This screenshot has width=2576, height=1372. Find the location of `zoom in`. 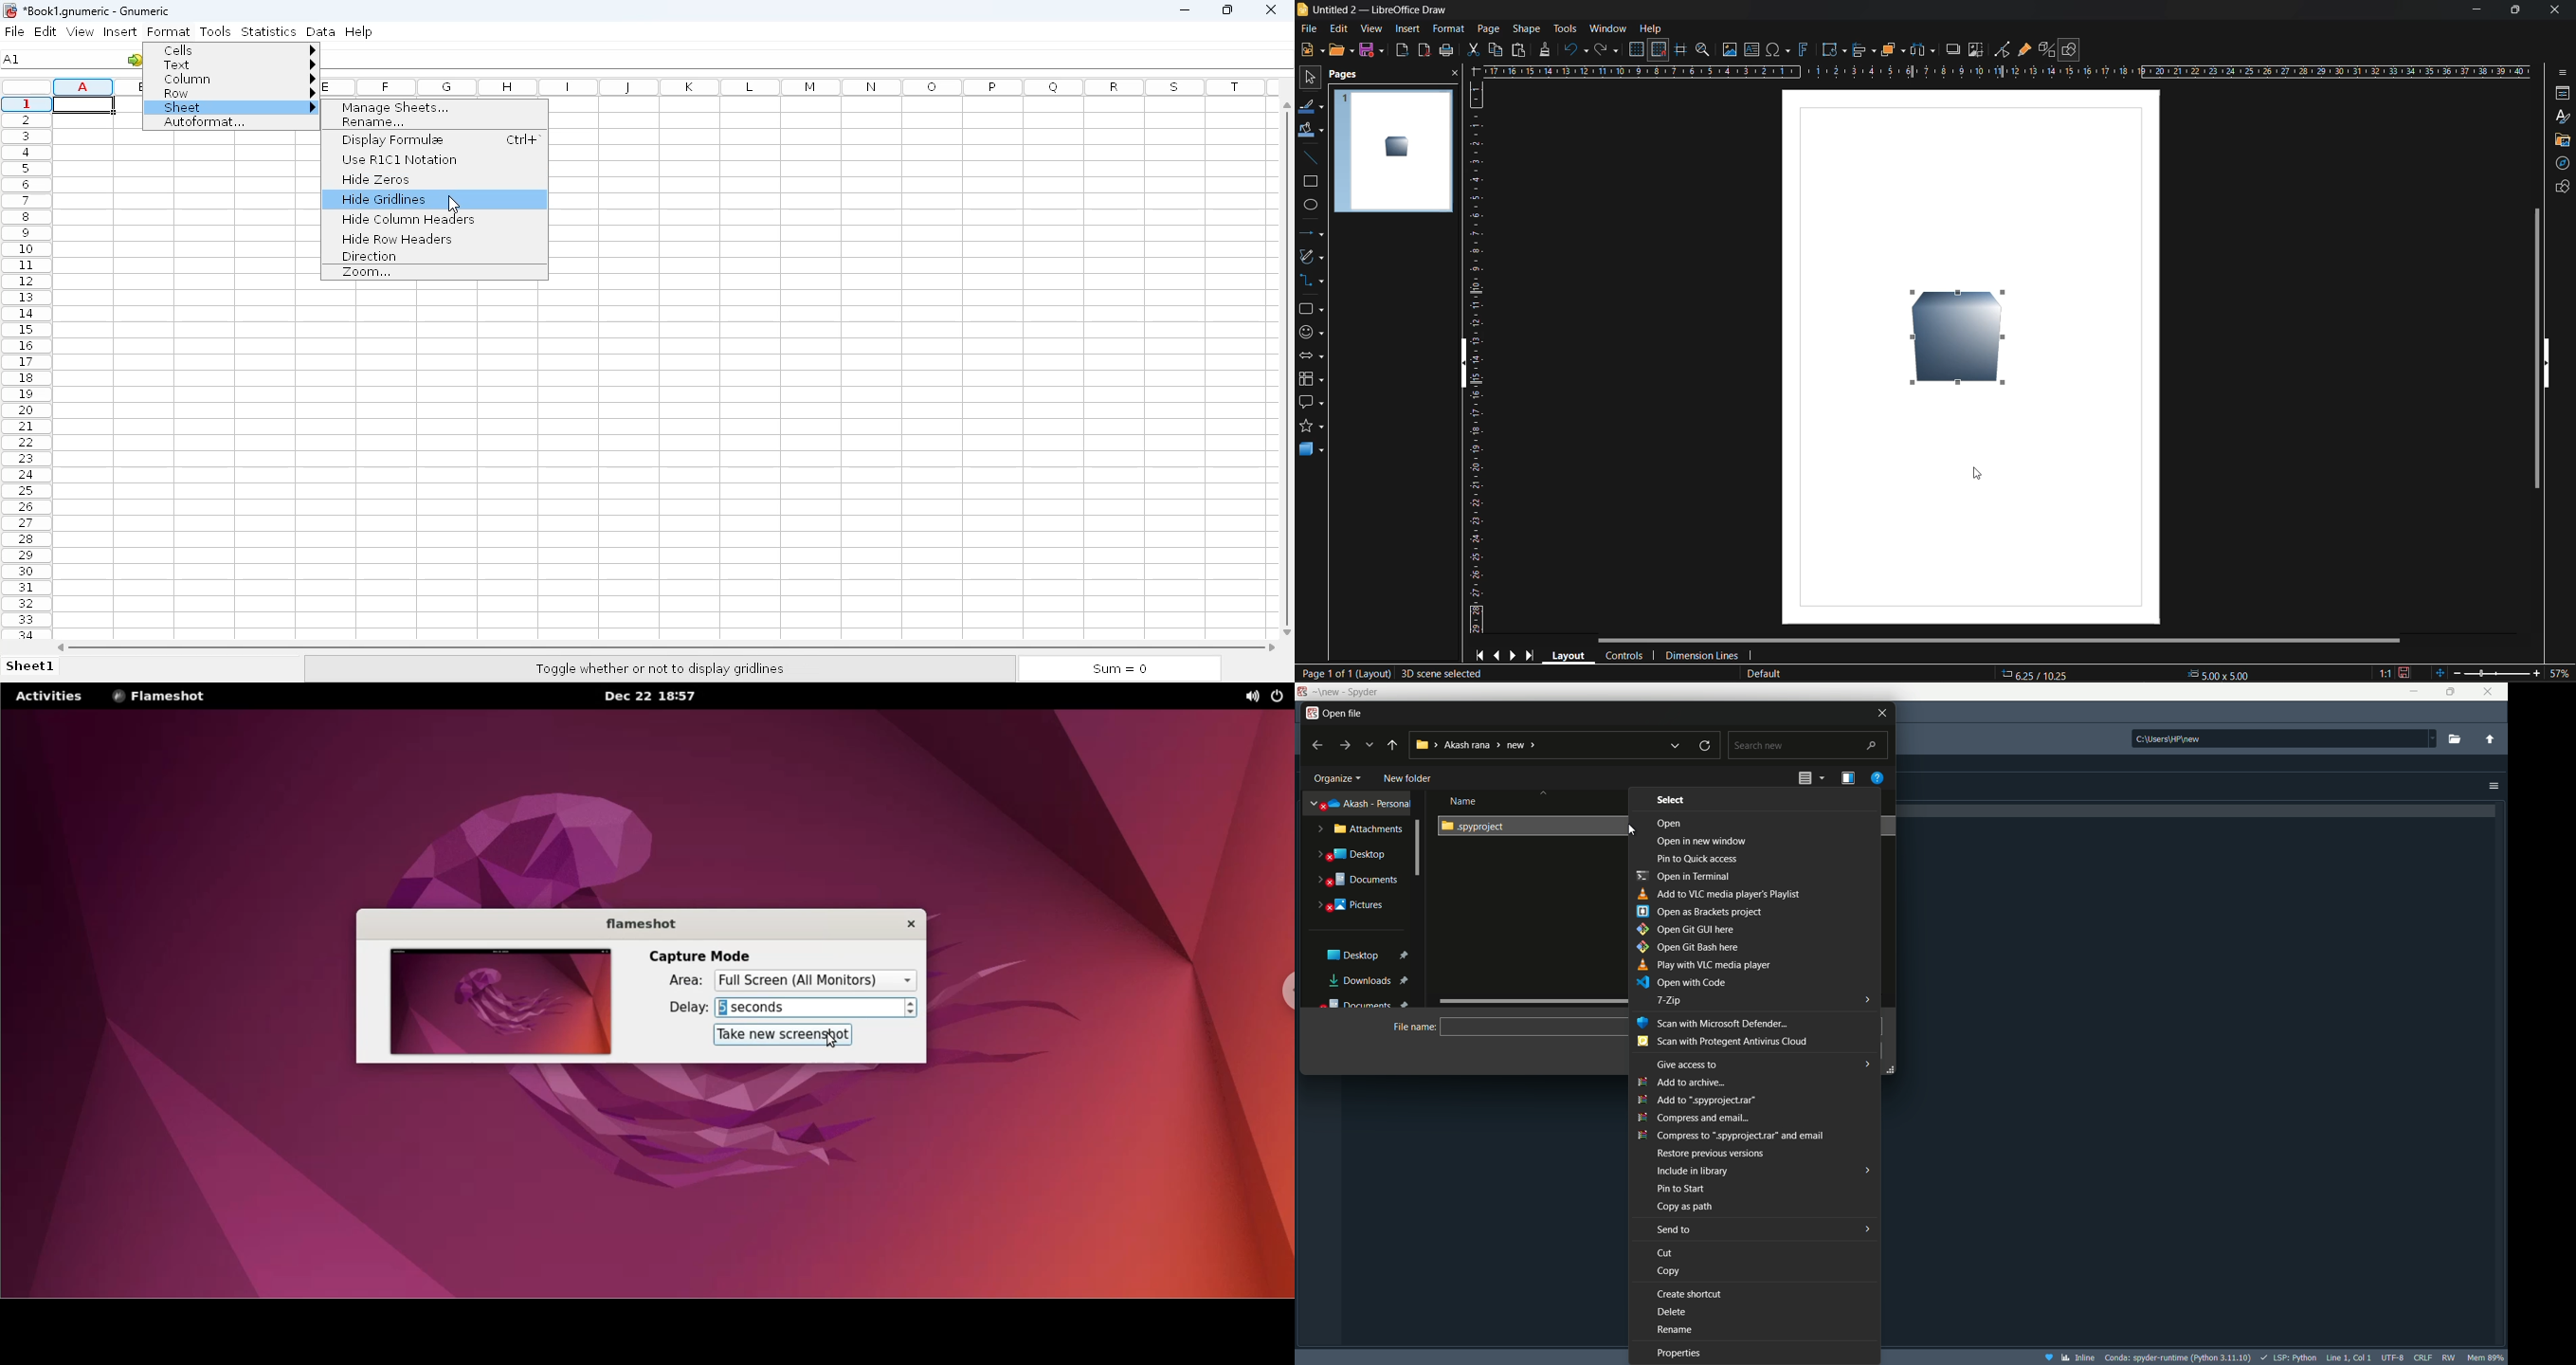

zoom in is located at coordinates (2537, 674).